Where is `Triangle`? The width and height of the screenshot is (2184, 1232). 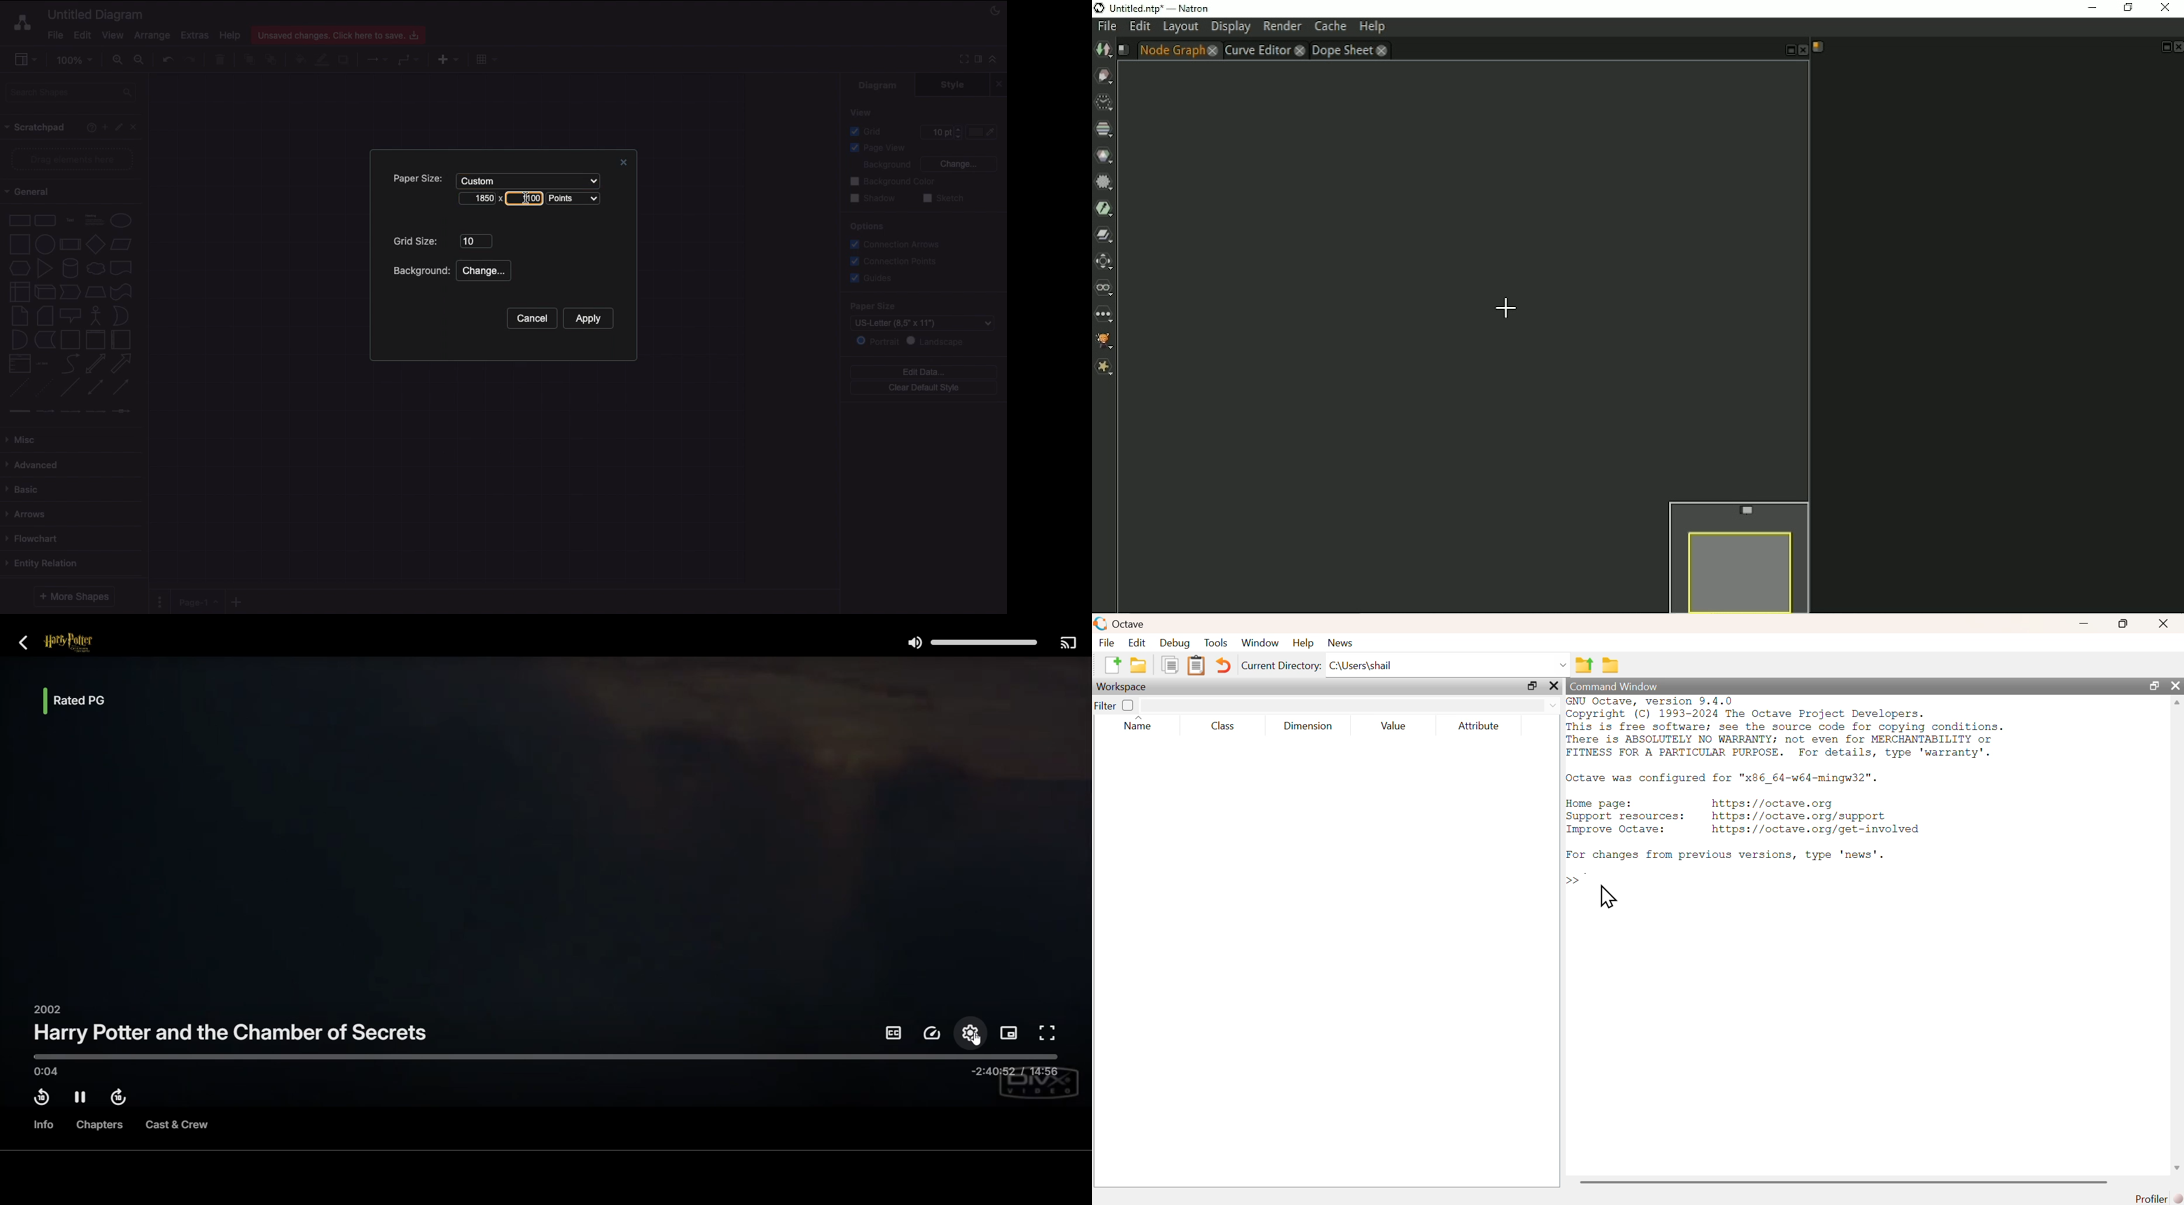 Triangle is located at coordinates (45, 268).